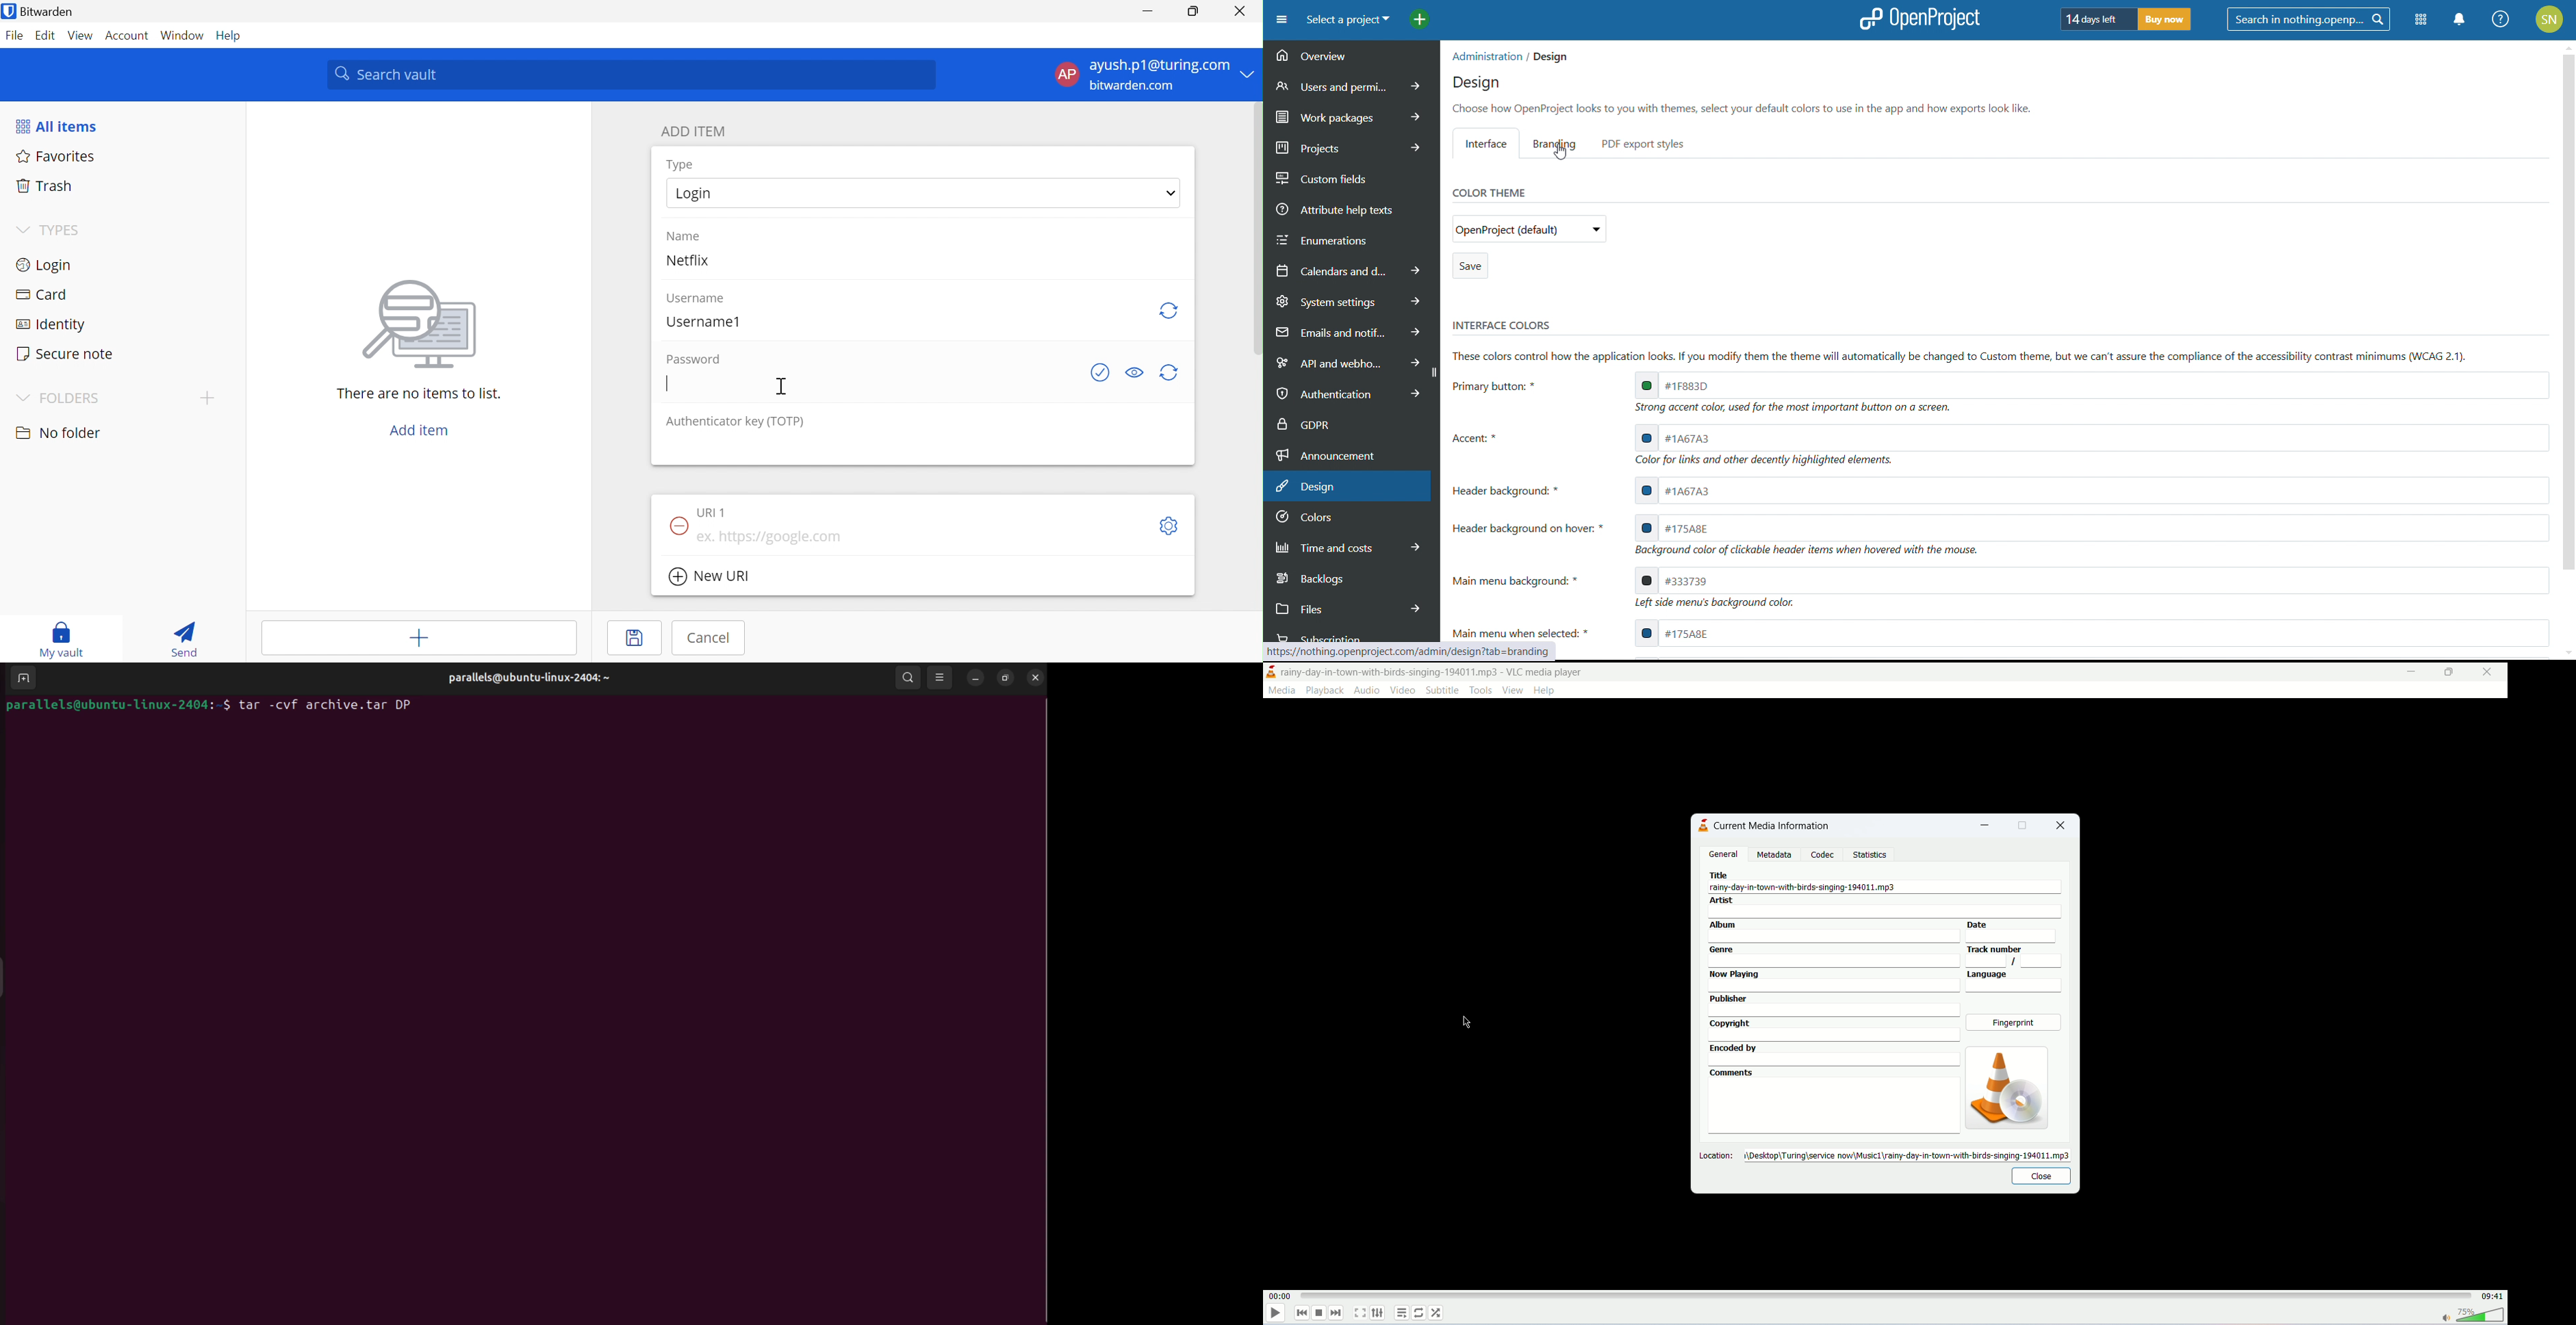 This screenshot has height=1344, width=2576. Describe the element at coordinates (2091, 634) in the screenshot. I see `main menu when selected` at that location.